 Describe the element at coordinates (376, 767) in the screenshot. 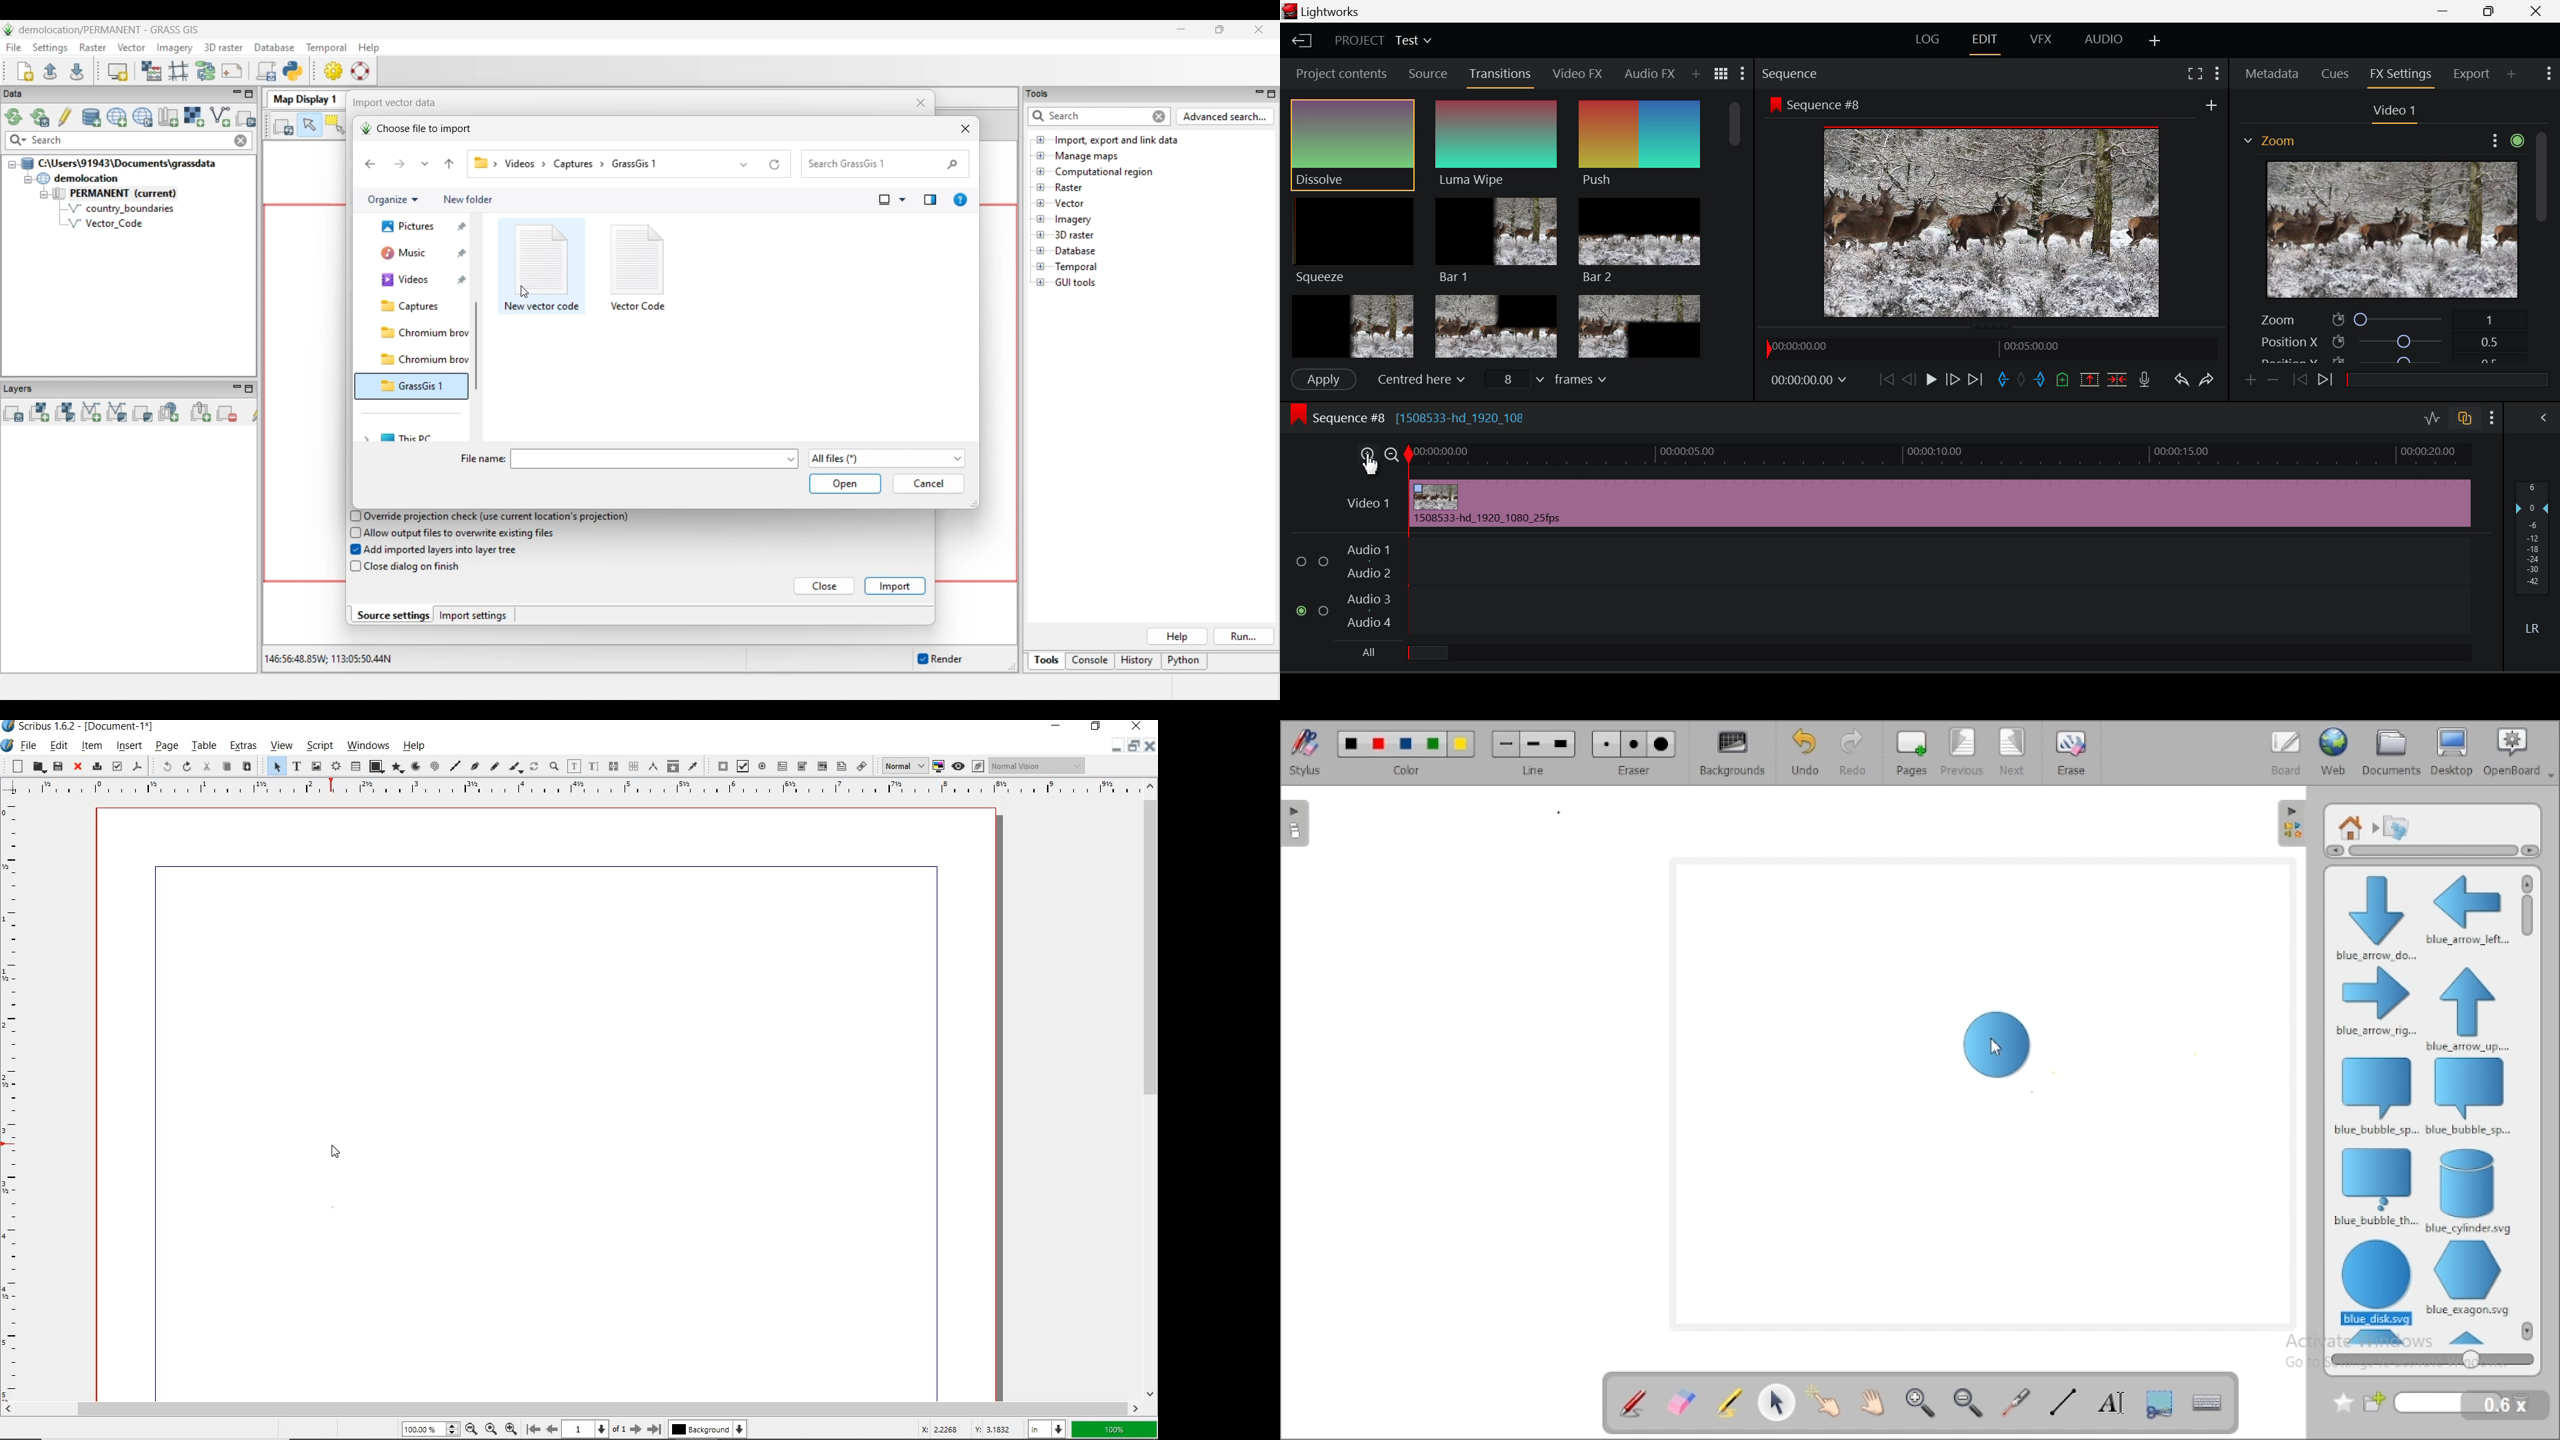

I see `shape` at that location.